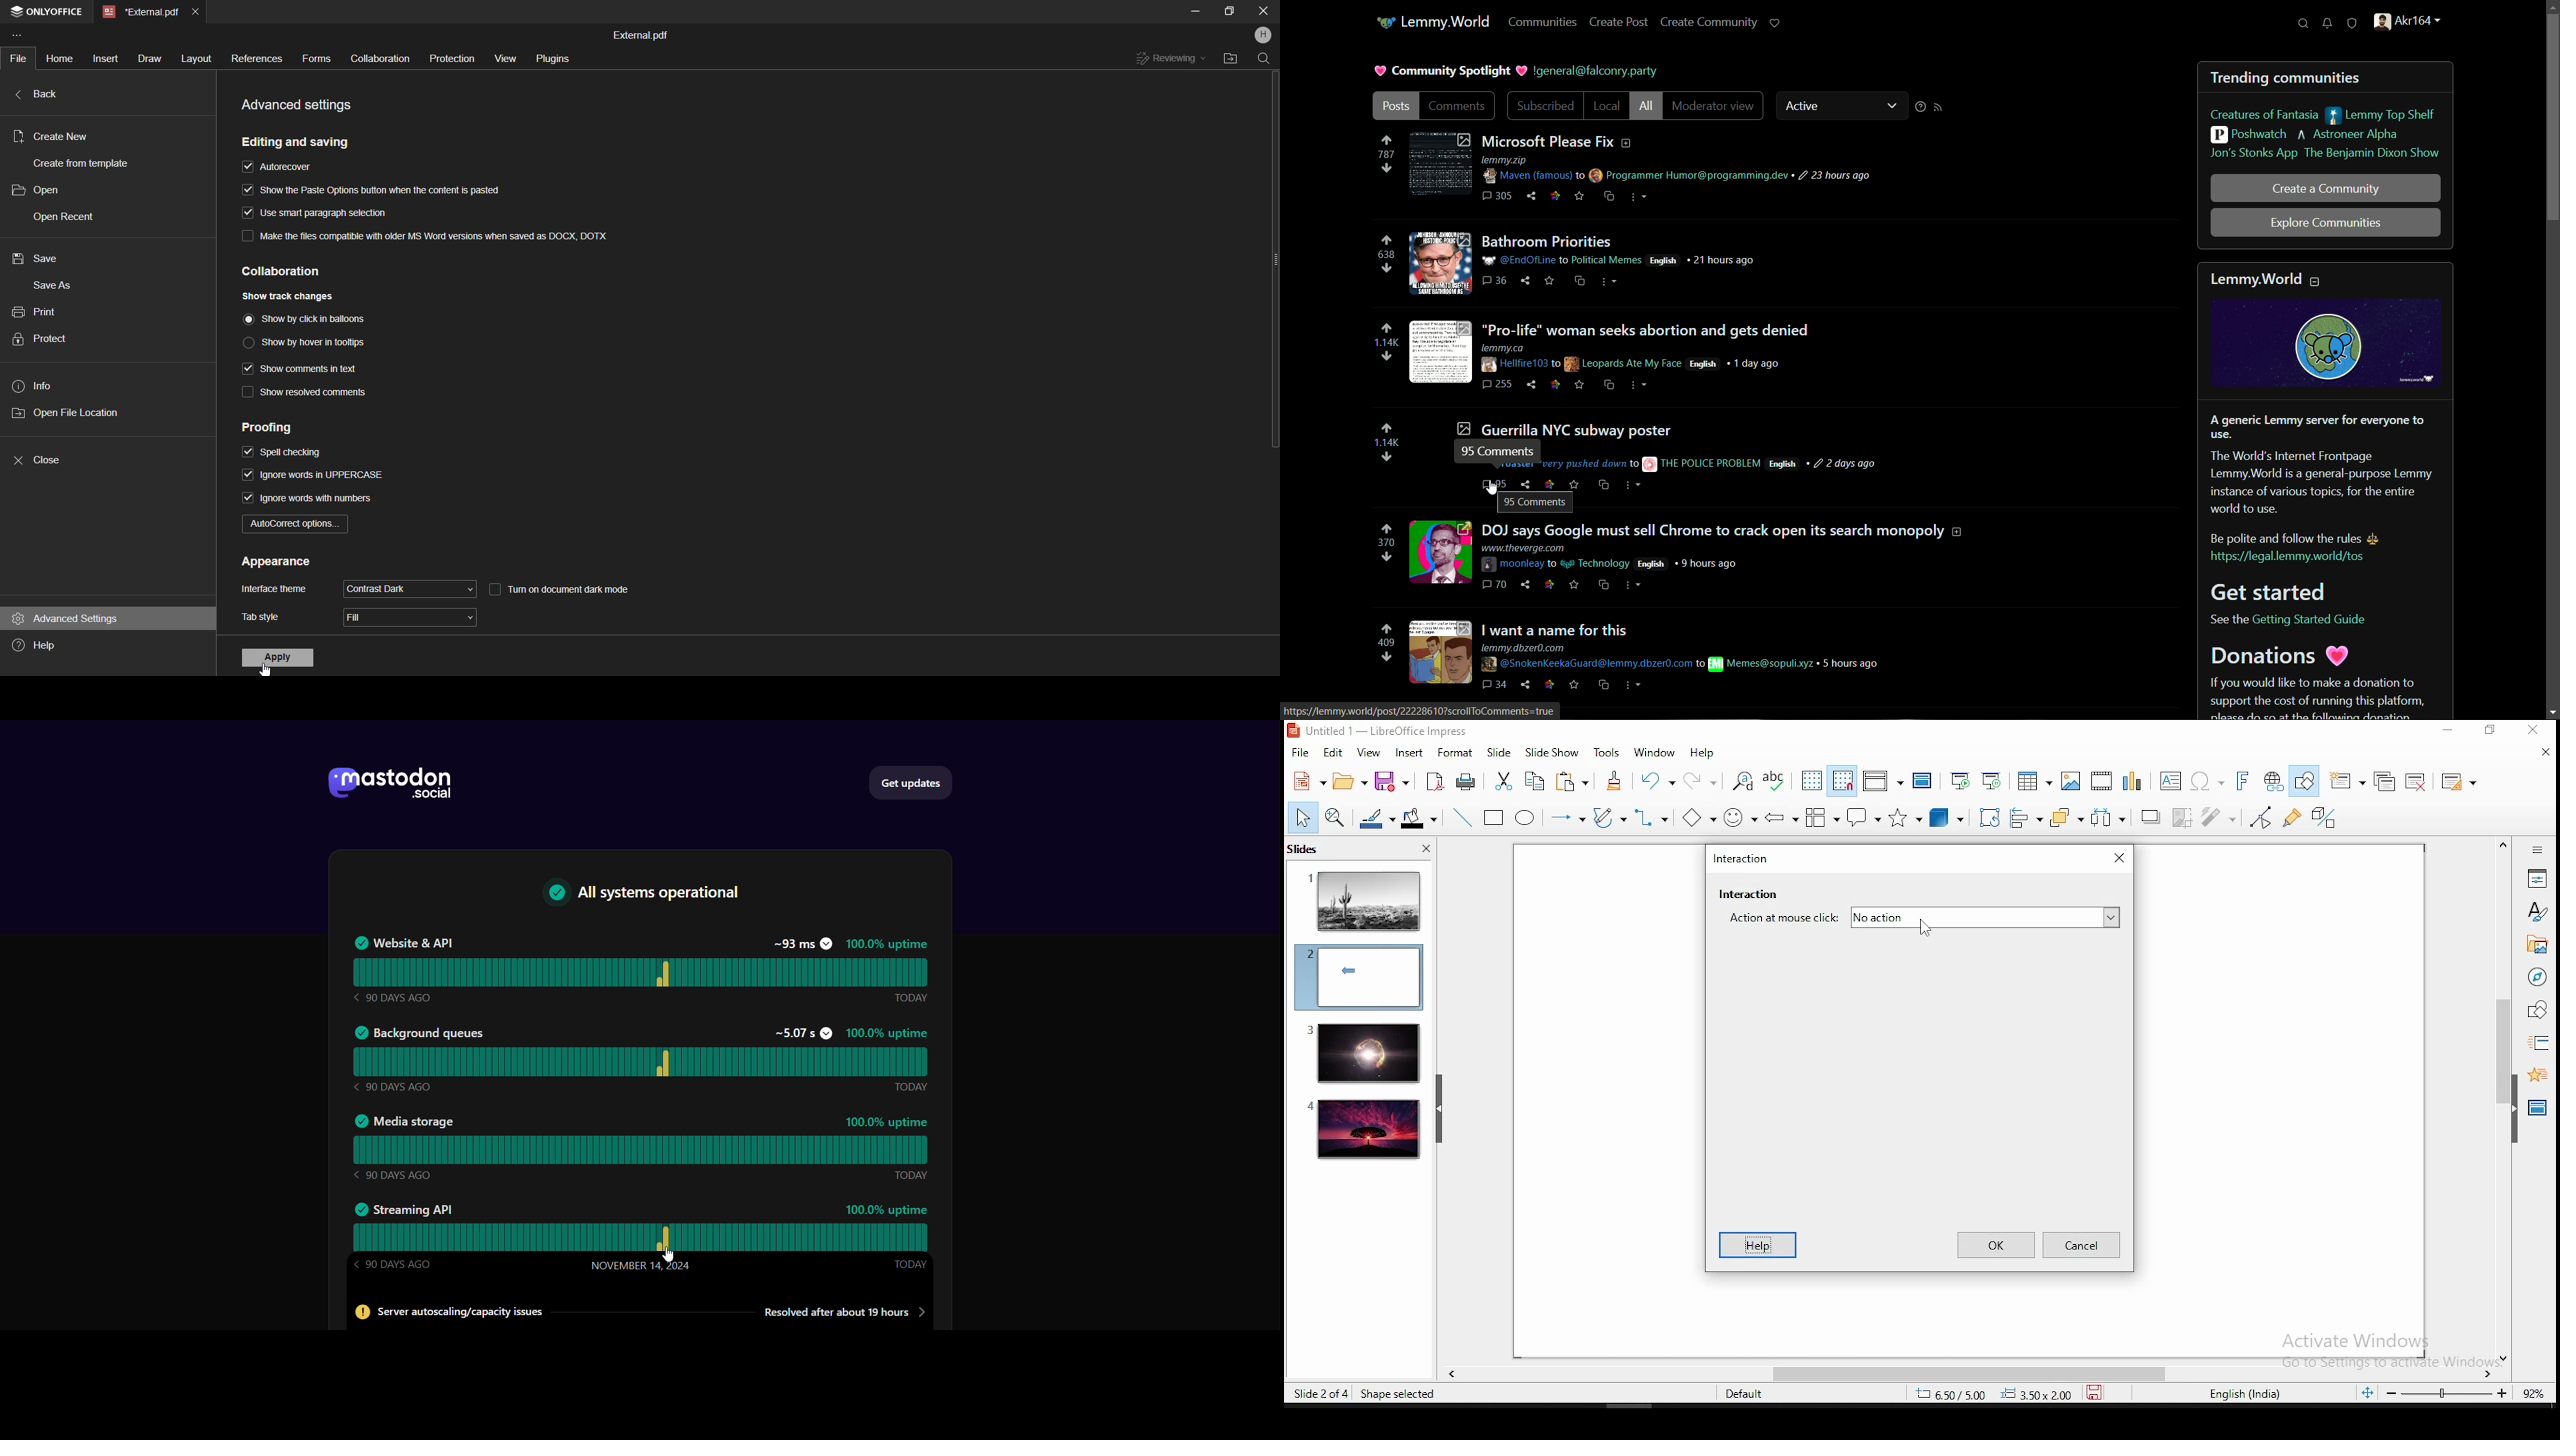 This screenshot has width=2576, height=1456. What do you see at coordinates (2326, 817) in the screenshot?
I see `toggle extrusiuon` at bounding box center [2326, 817].